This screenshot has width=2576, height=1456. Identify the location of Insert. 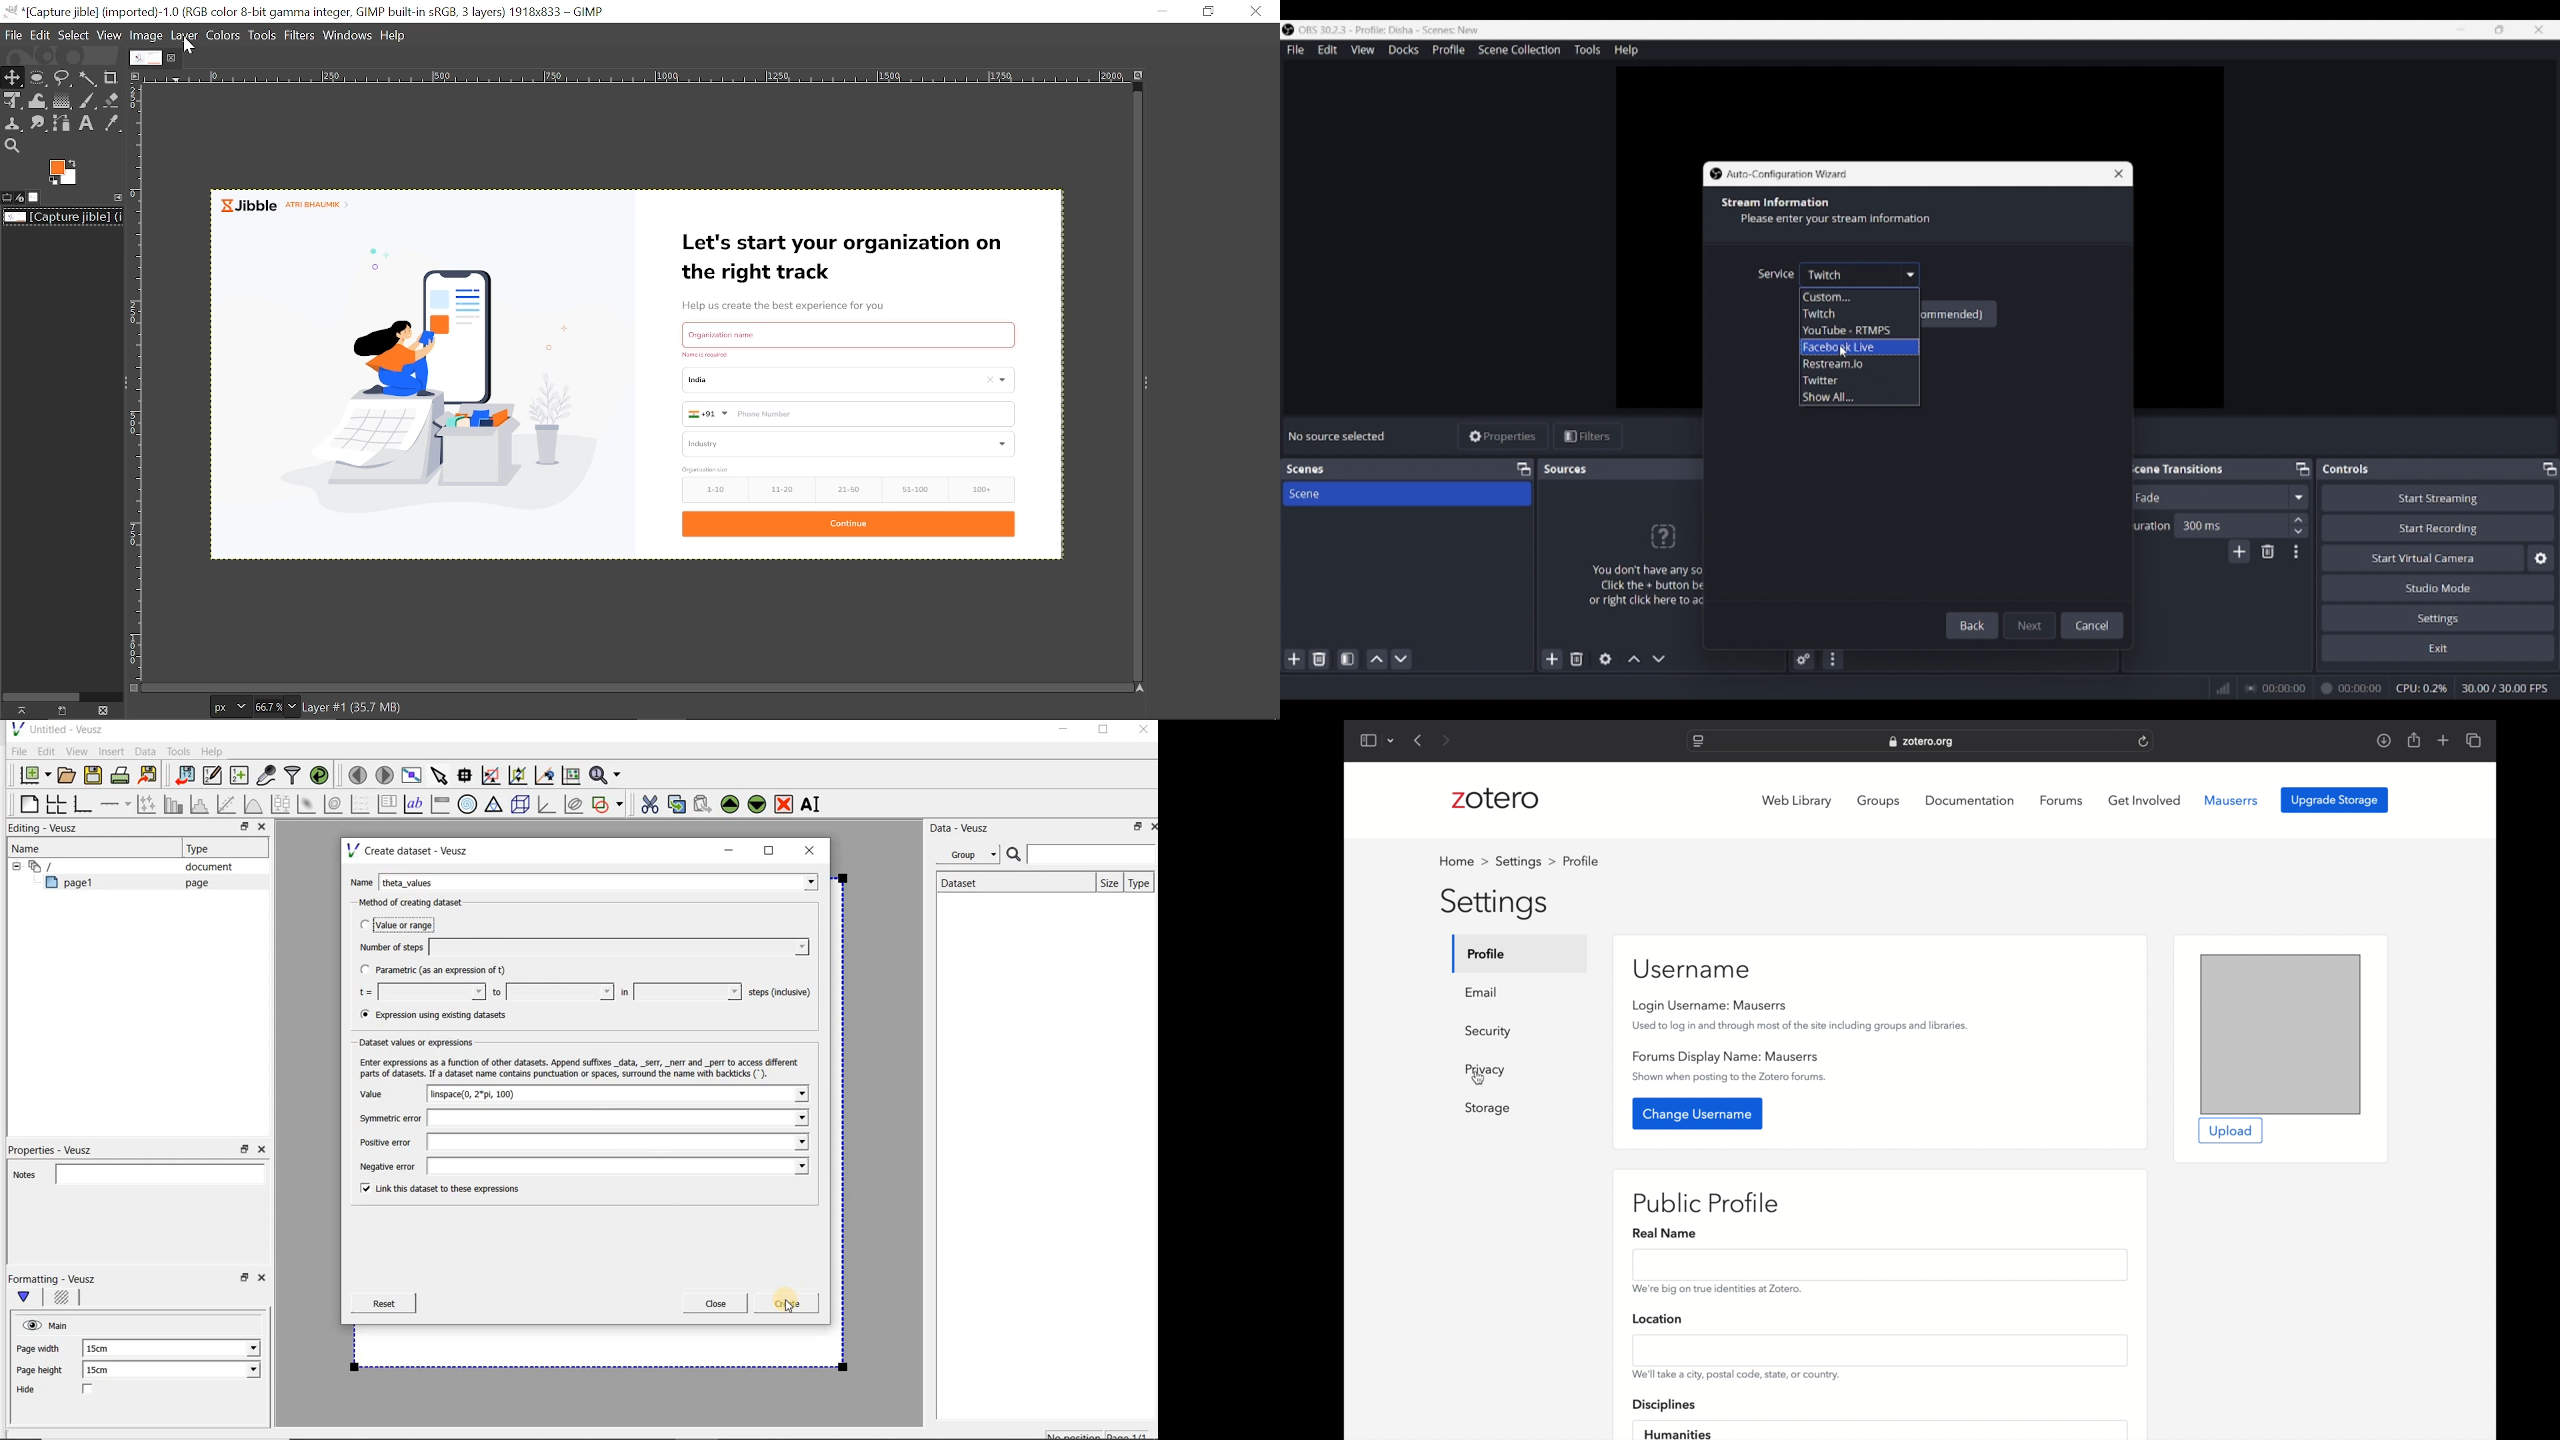
(113, 751).